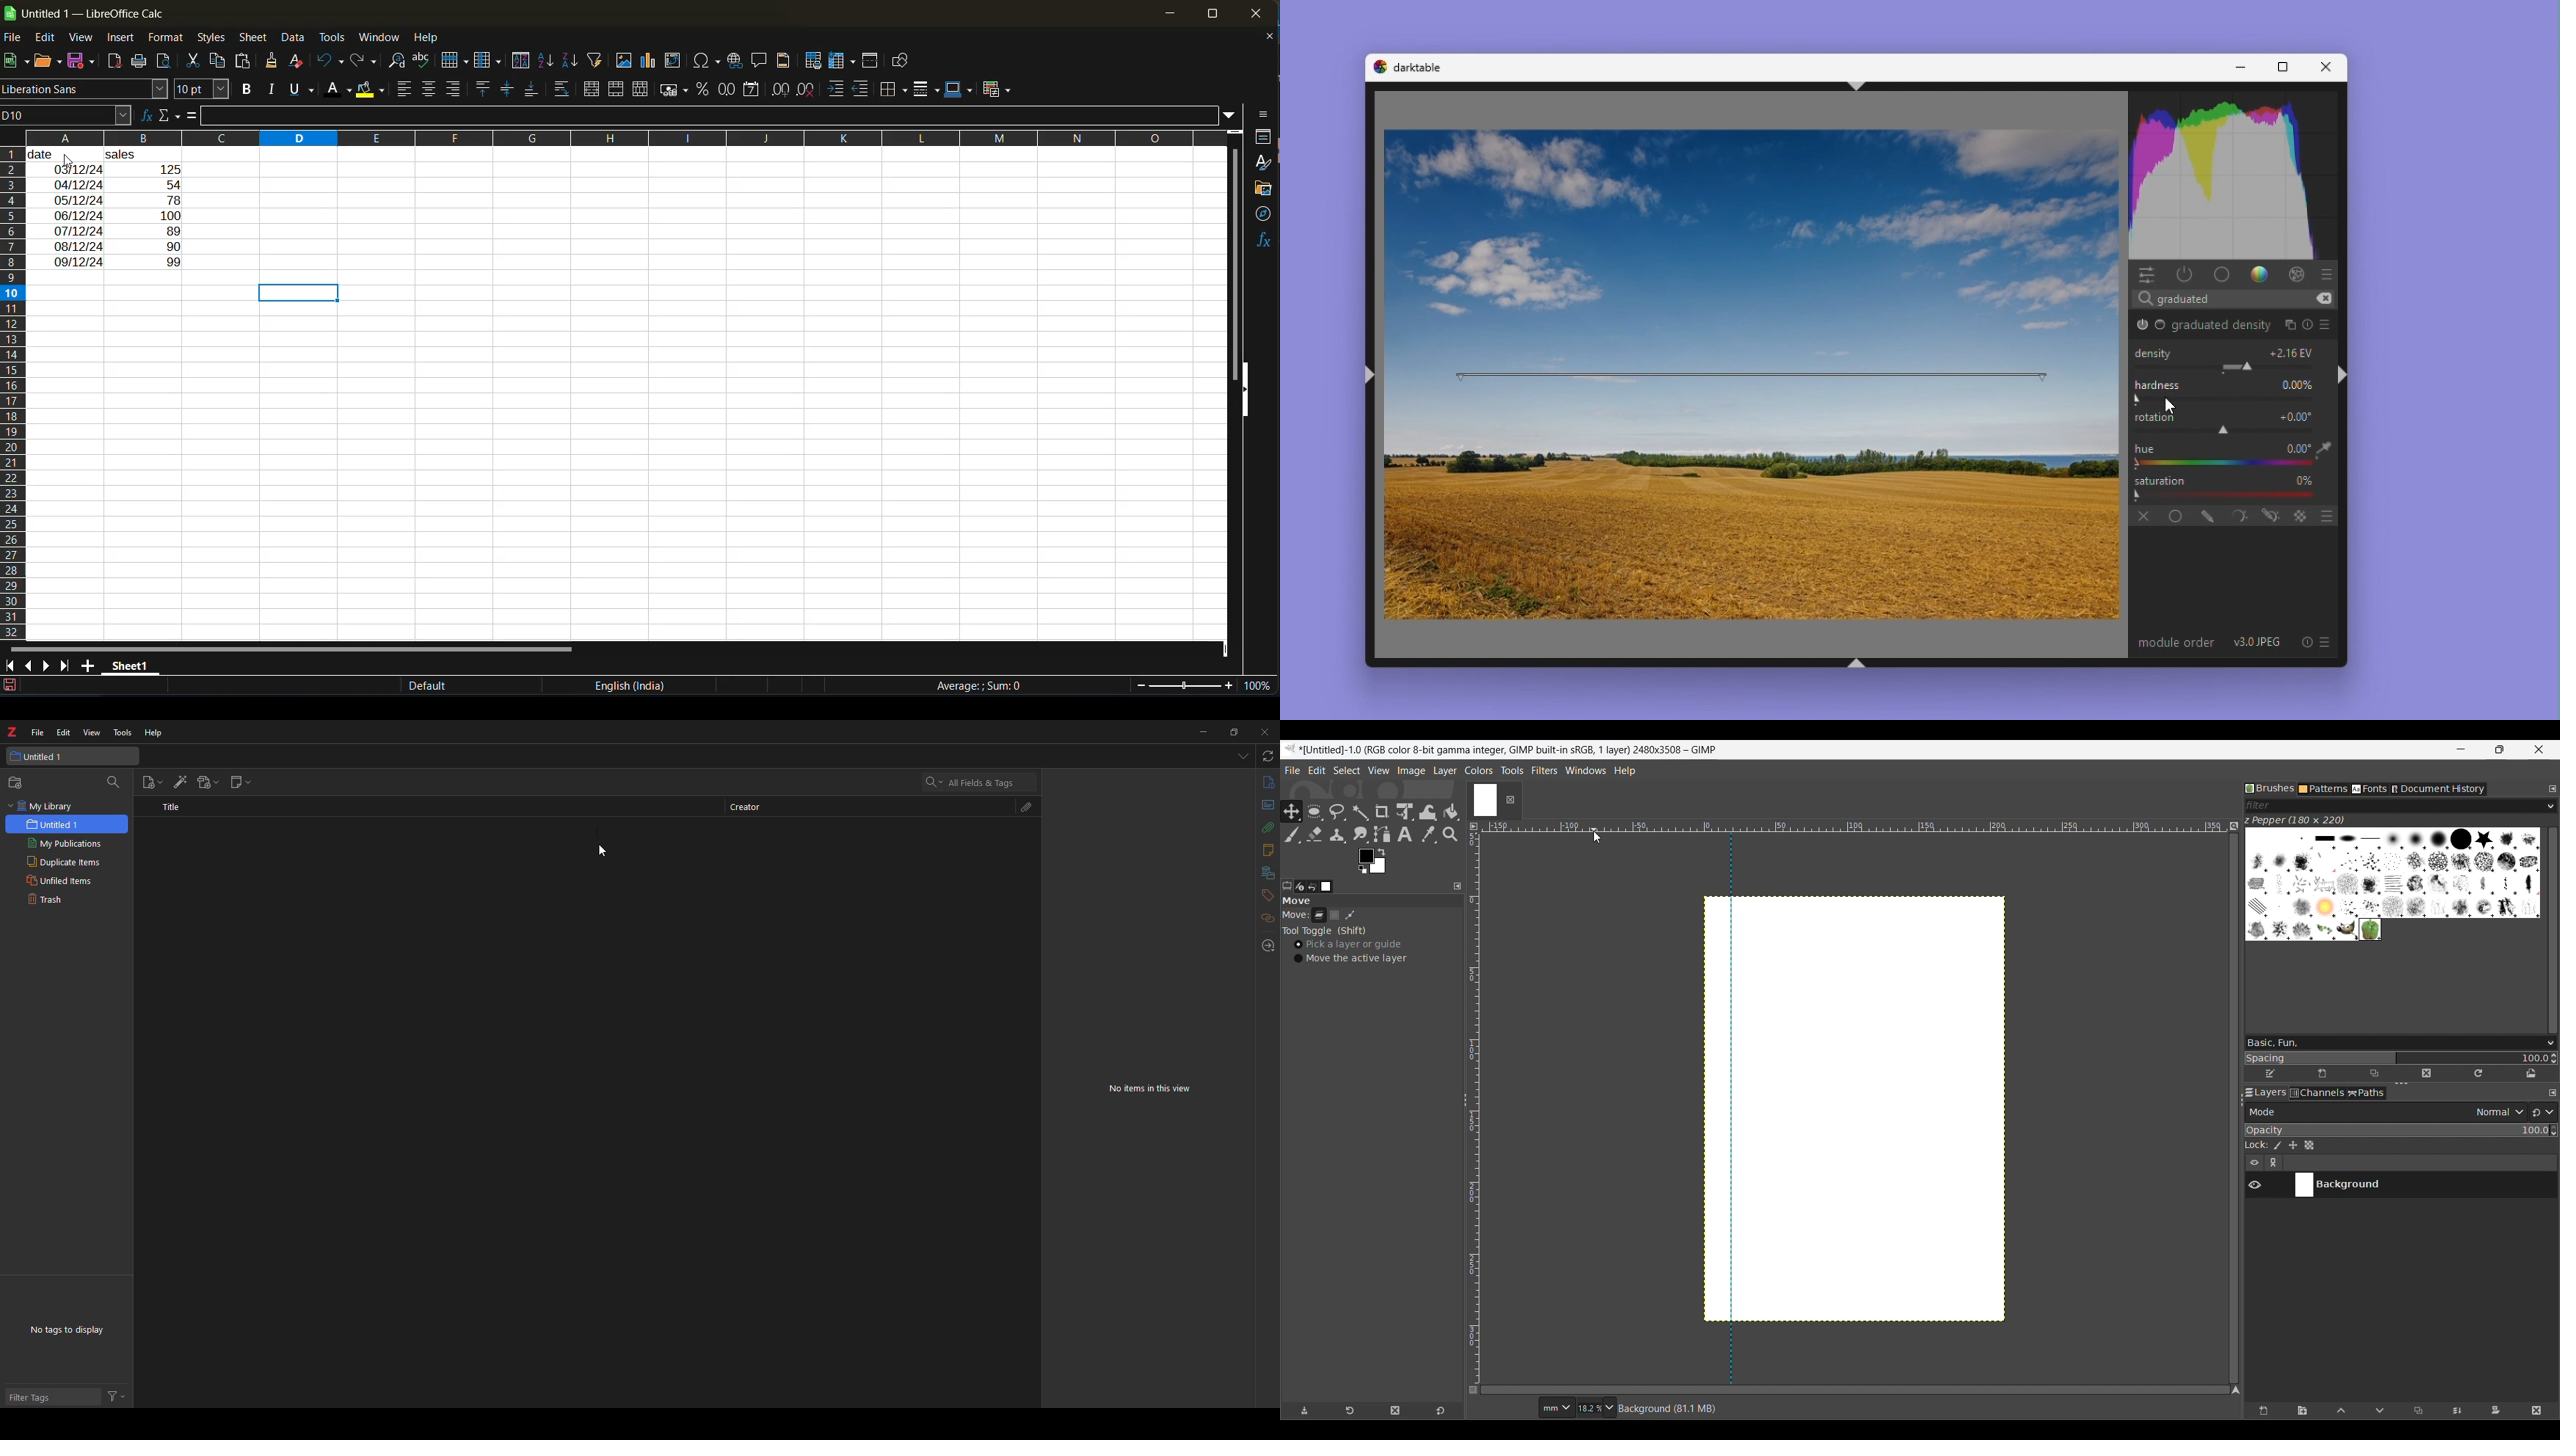 The width and height of the screenshot is (2576, 1456). What do you see at coordinates (2255, 1185) in the screenshot?
I see `Show/Hide layer` at bounding box center [2255, 1185].